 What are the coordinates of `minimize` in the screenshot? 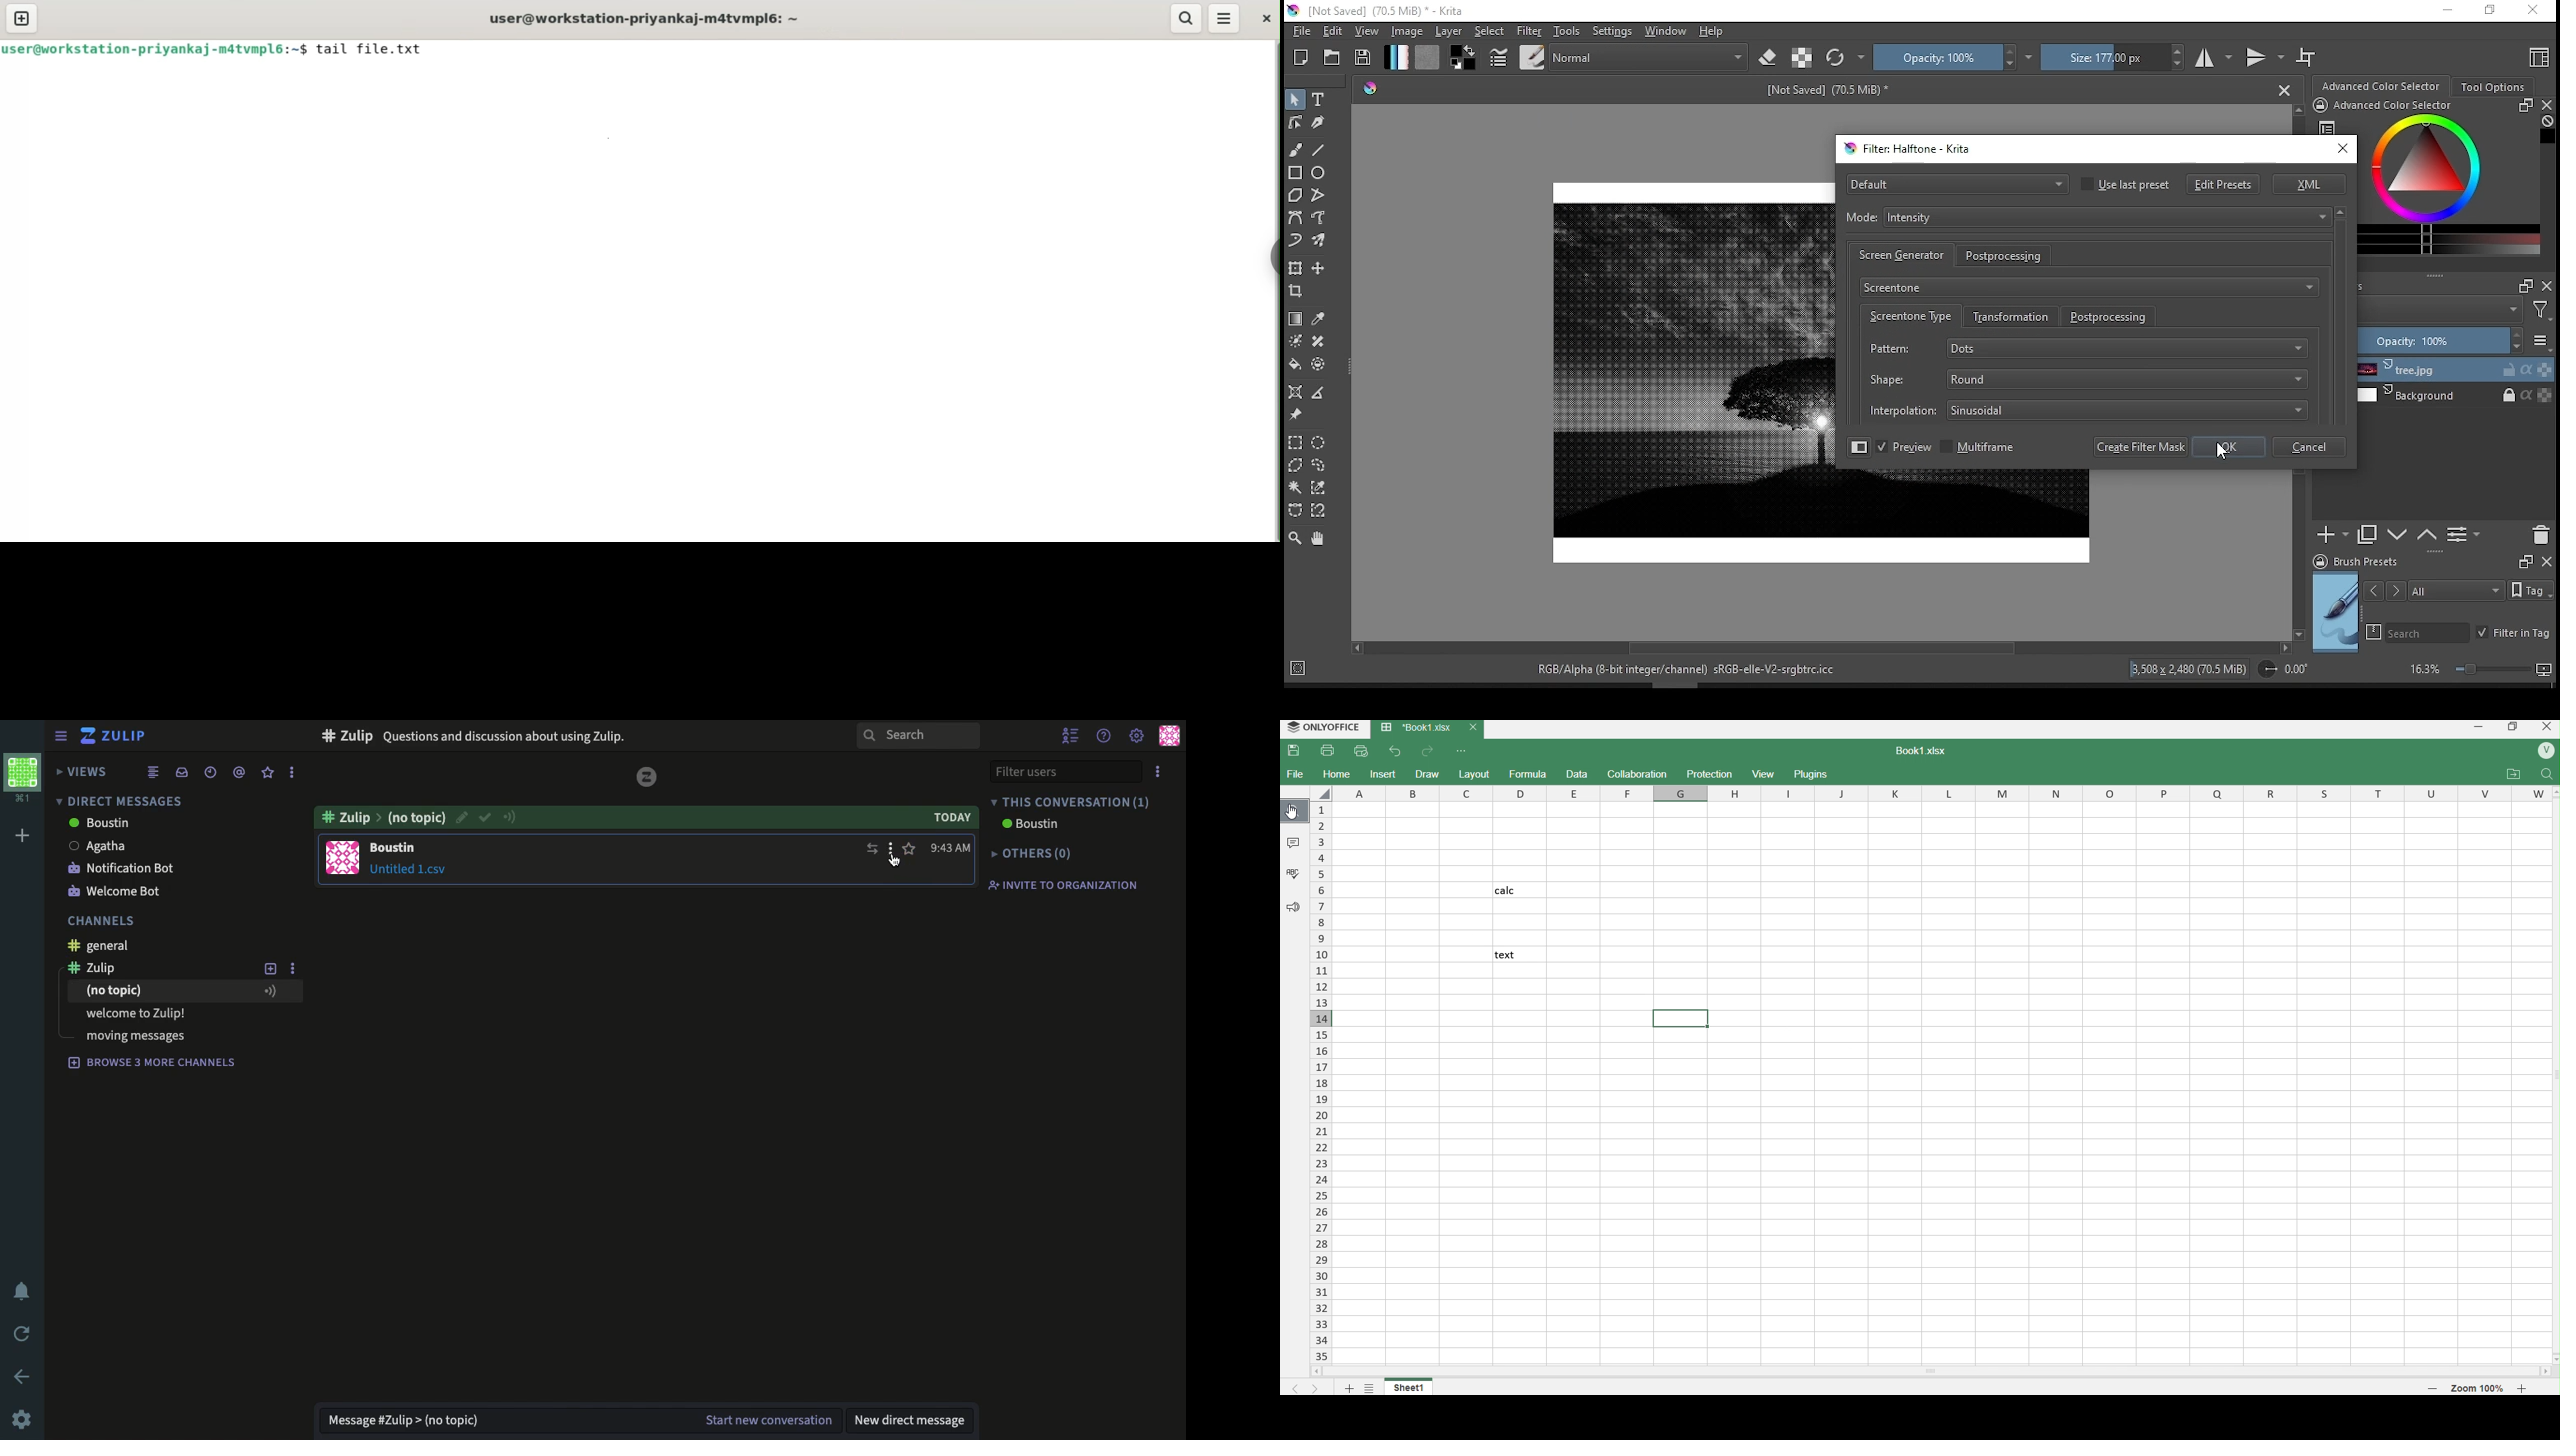 It's located at (2476, 728).